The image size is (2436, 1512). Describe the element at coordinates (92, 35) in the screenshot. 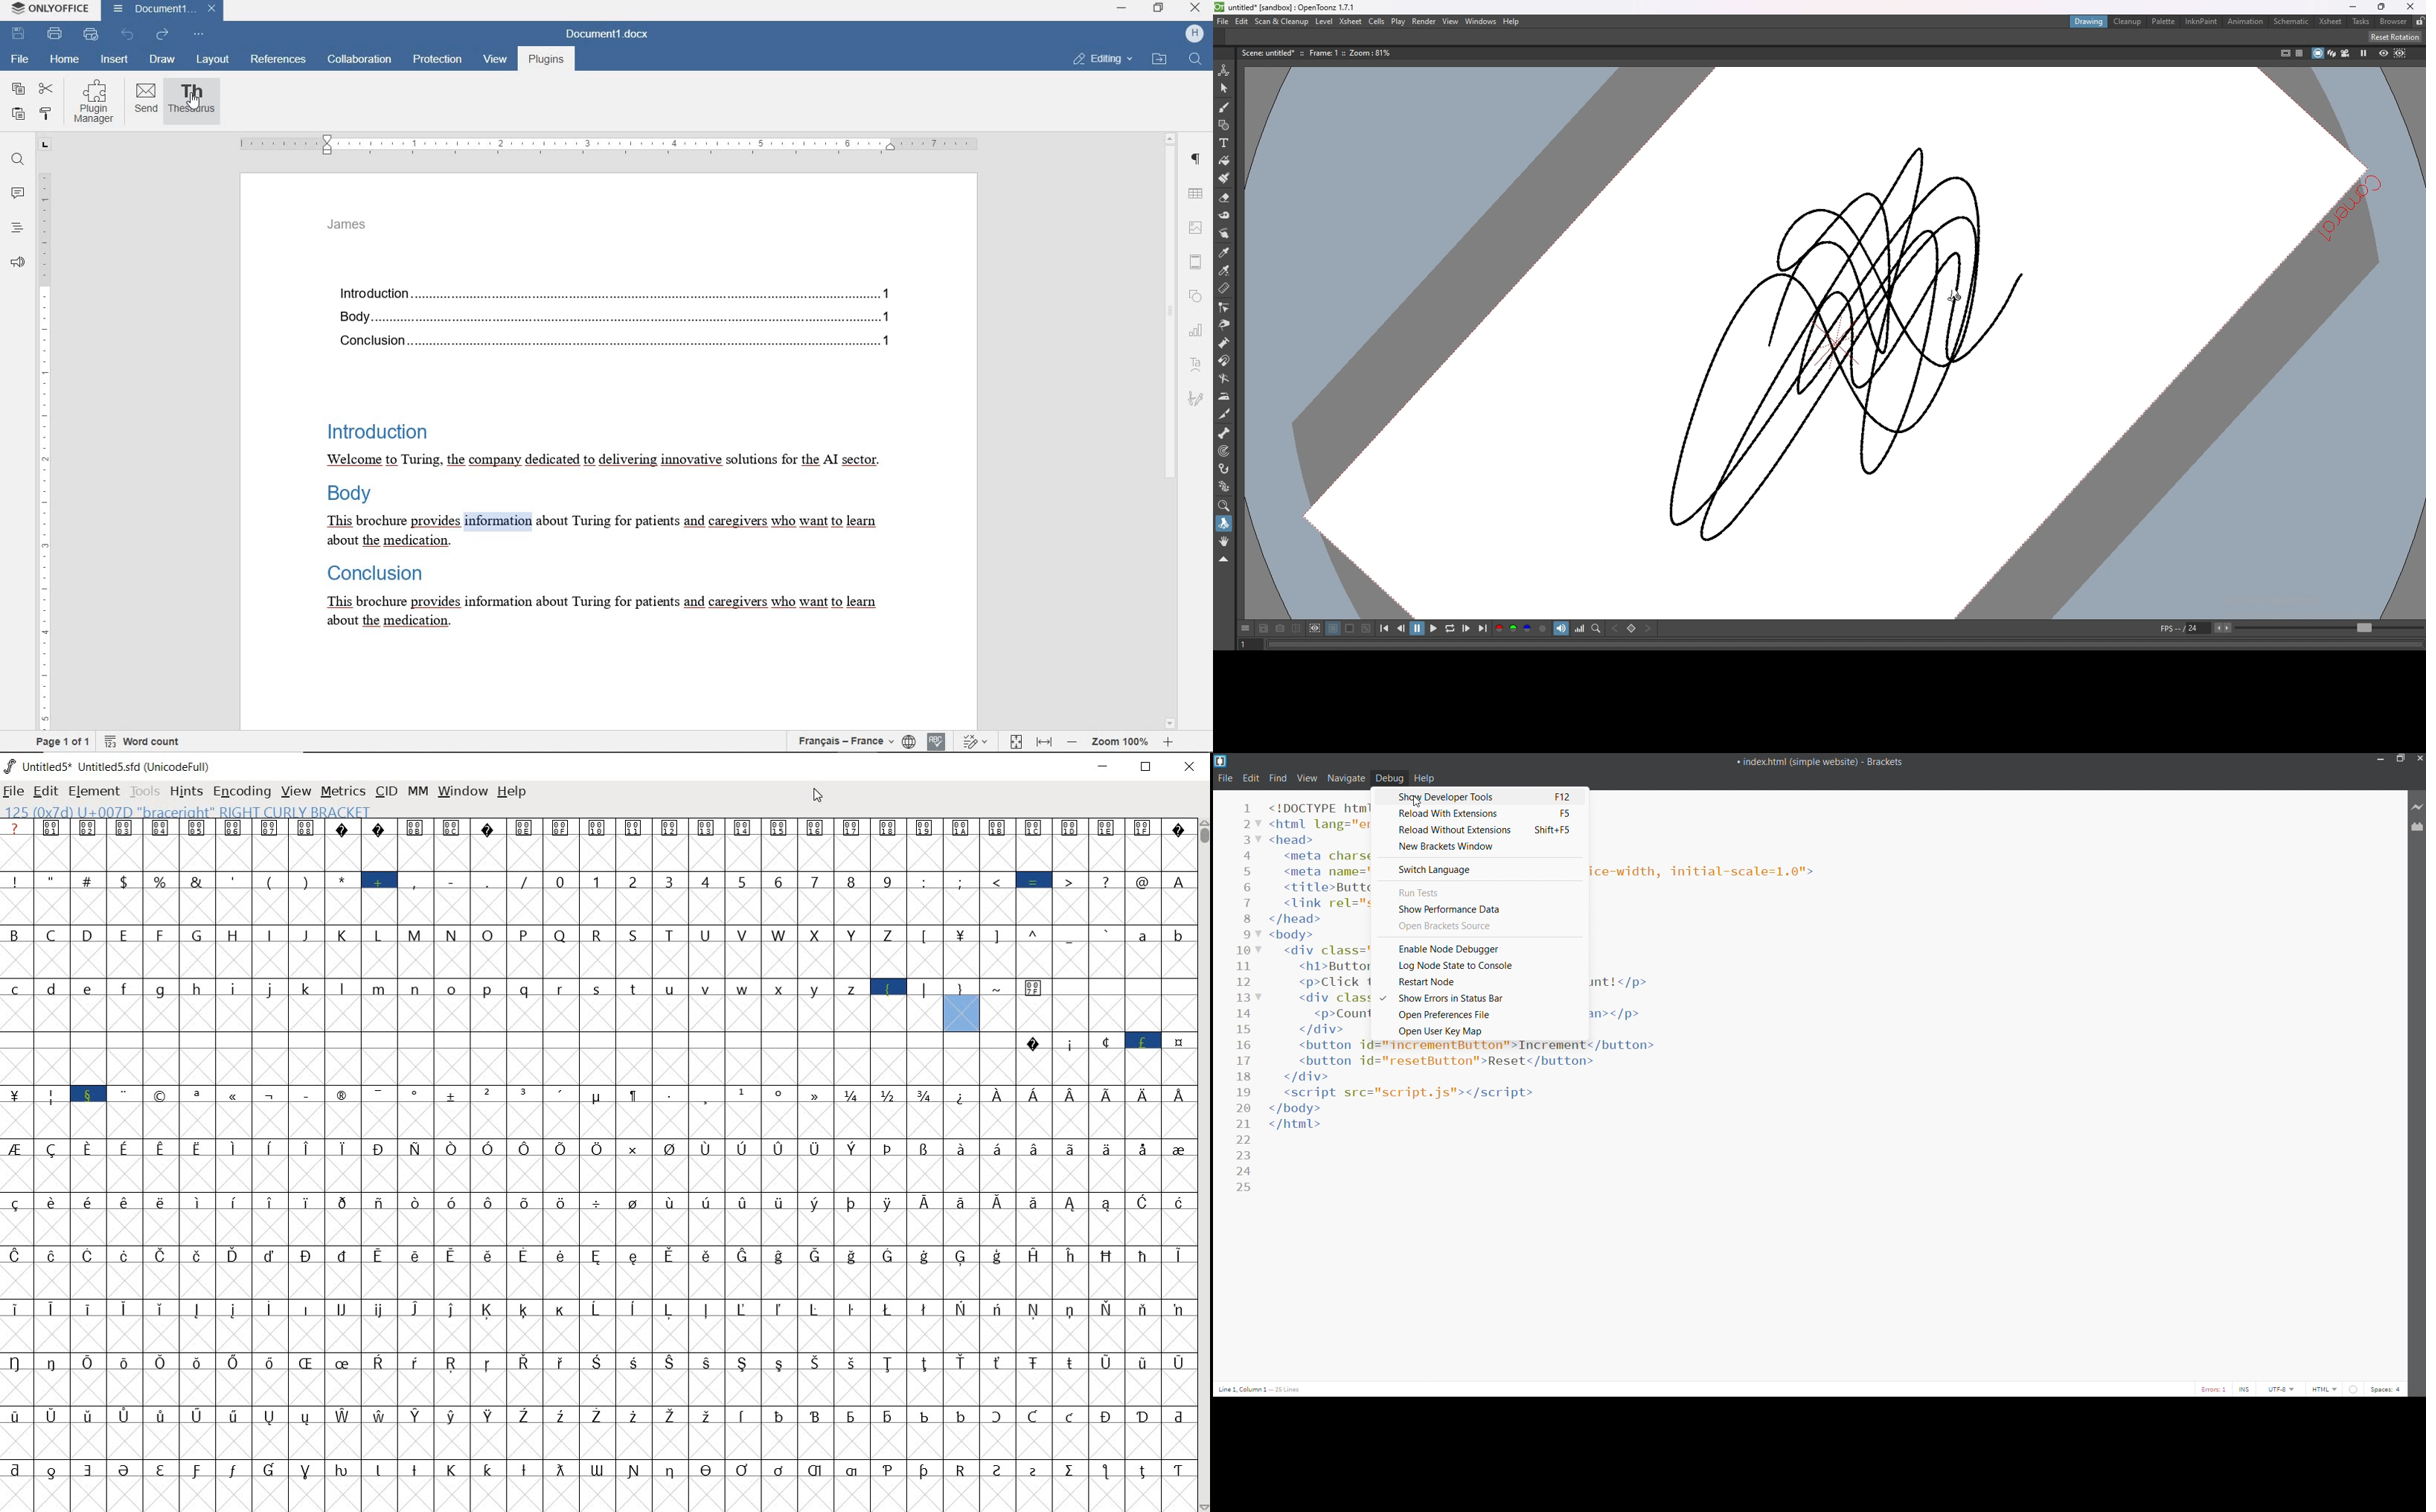

I see `QUICK PRINT` at that location.